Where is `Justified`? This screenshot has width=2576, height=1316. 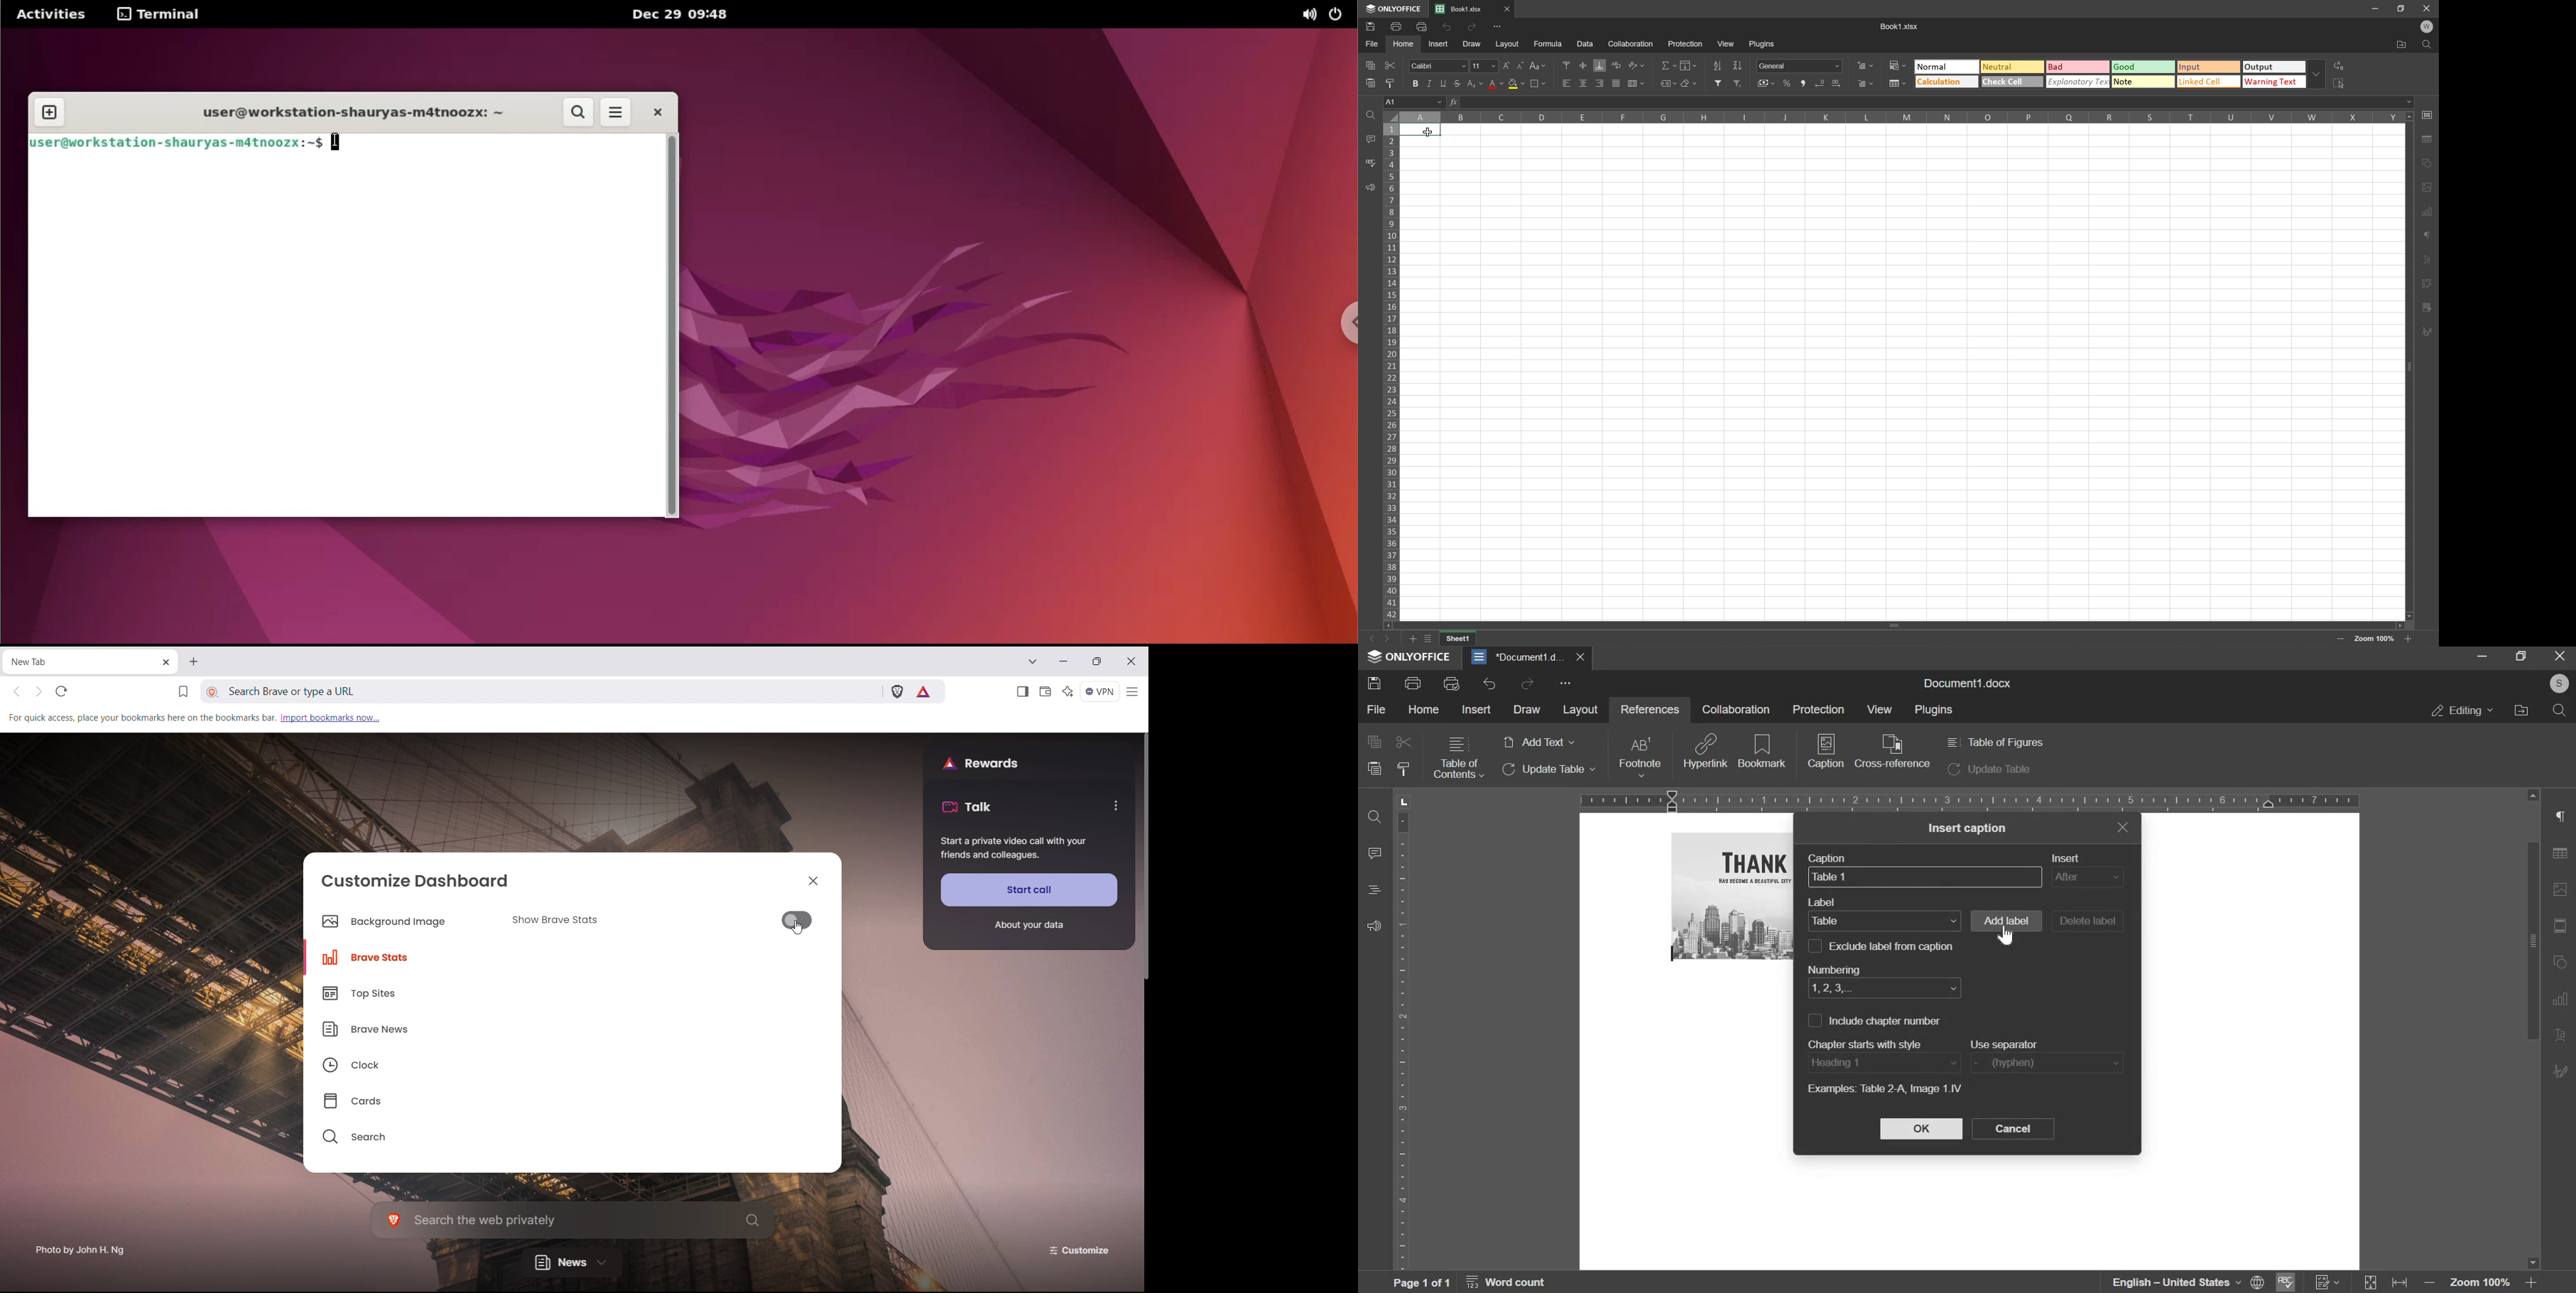
Justified is located at coordinates (1616, 84).